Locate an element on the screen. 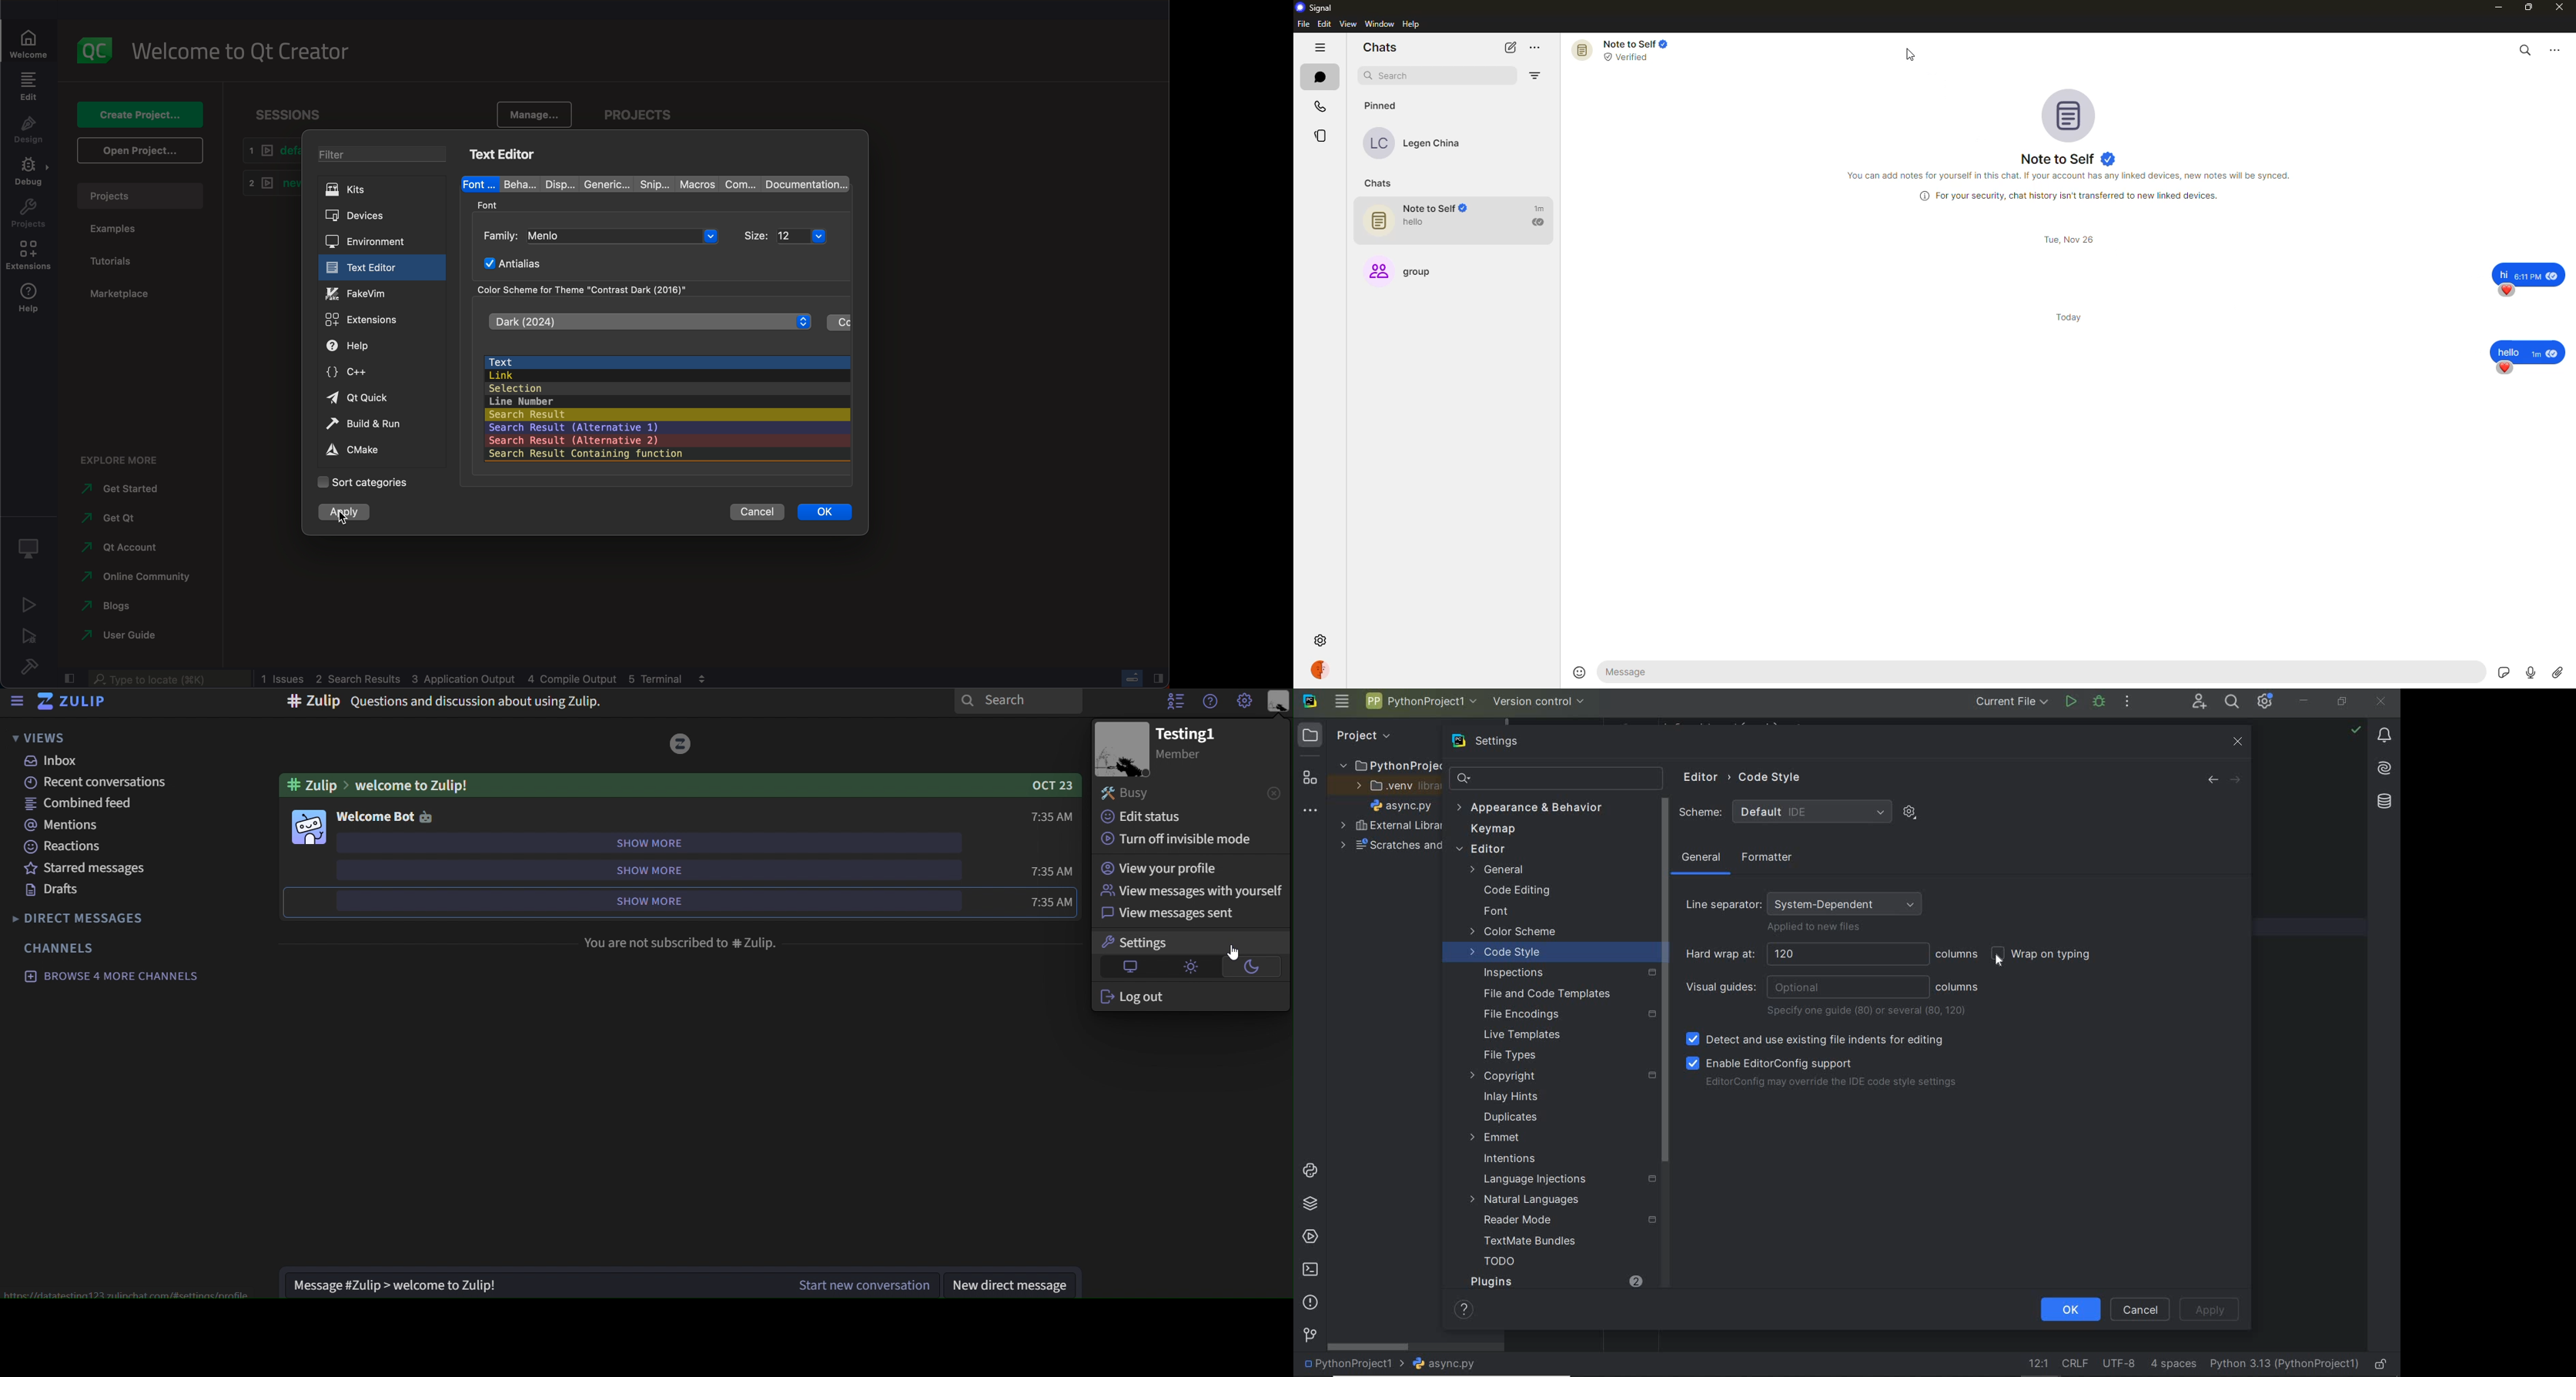  TextMate Bundles is located at coordinates (1525, 1242).